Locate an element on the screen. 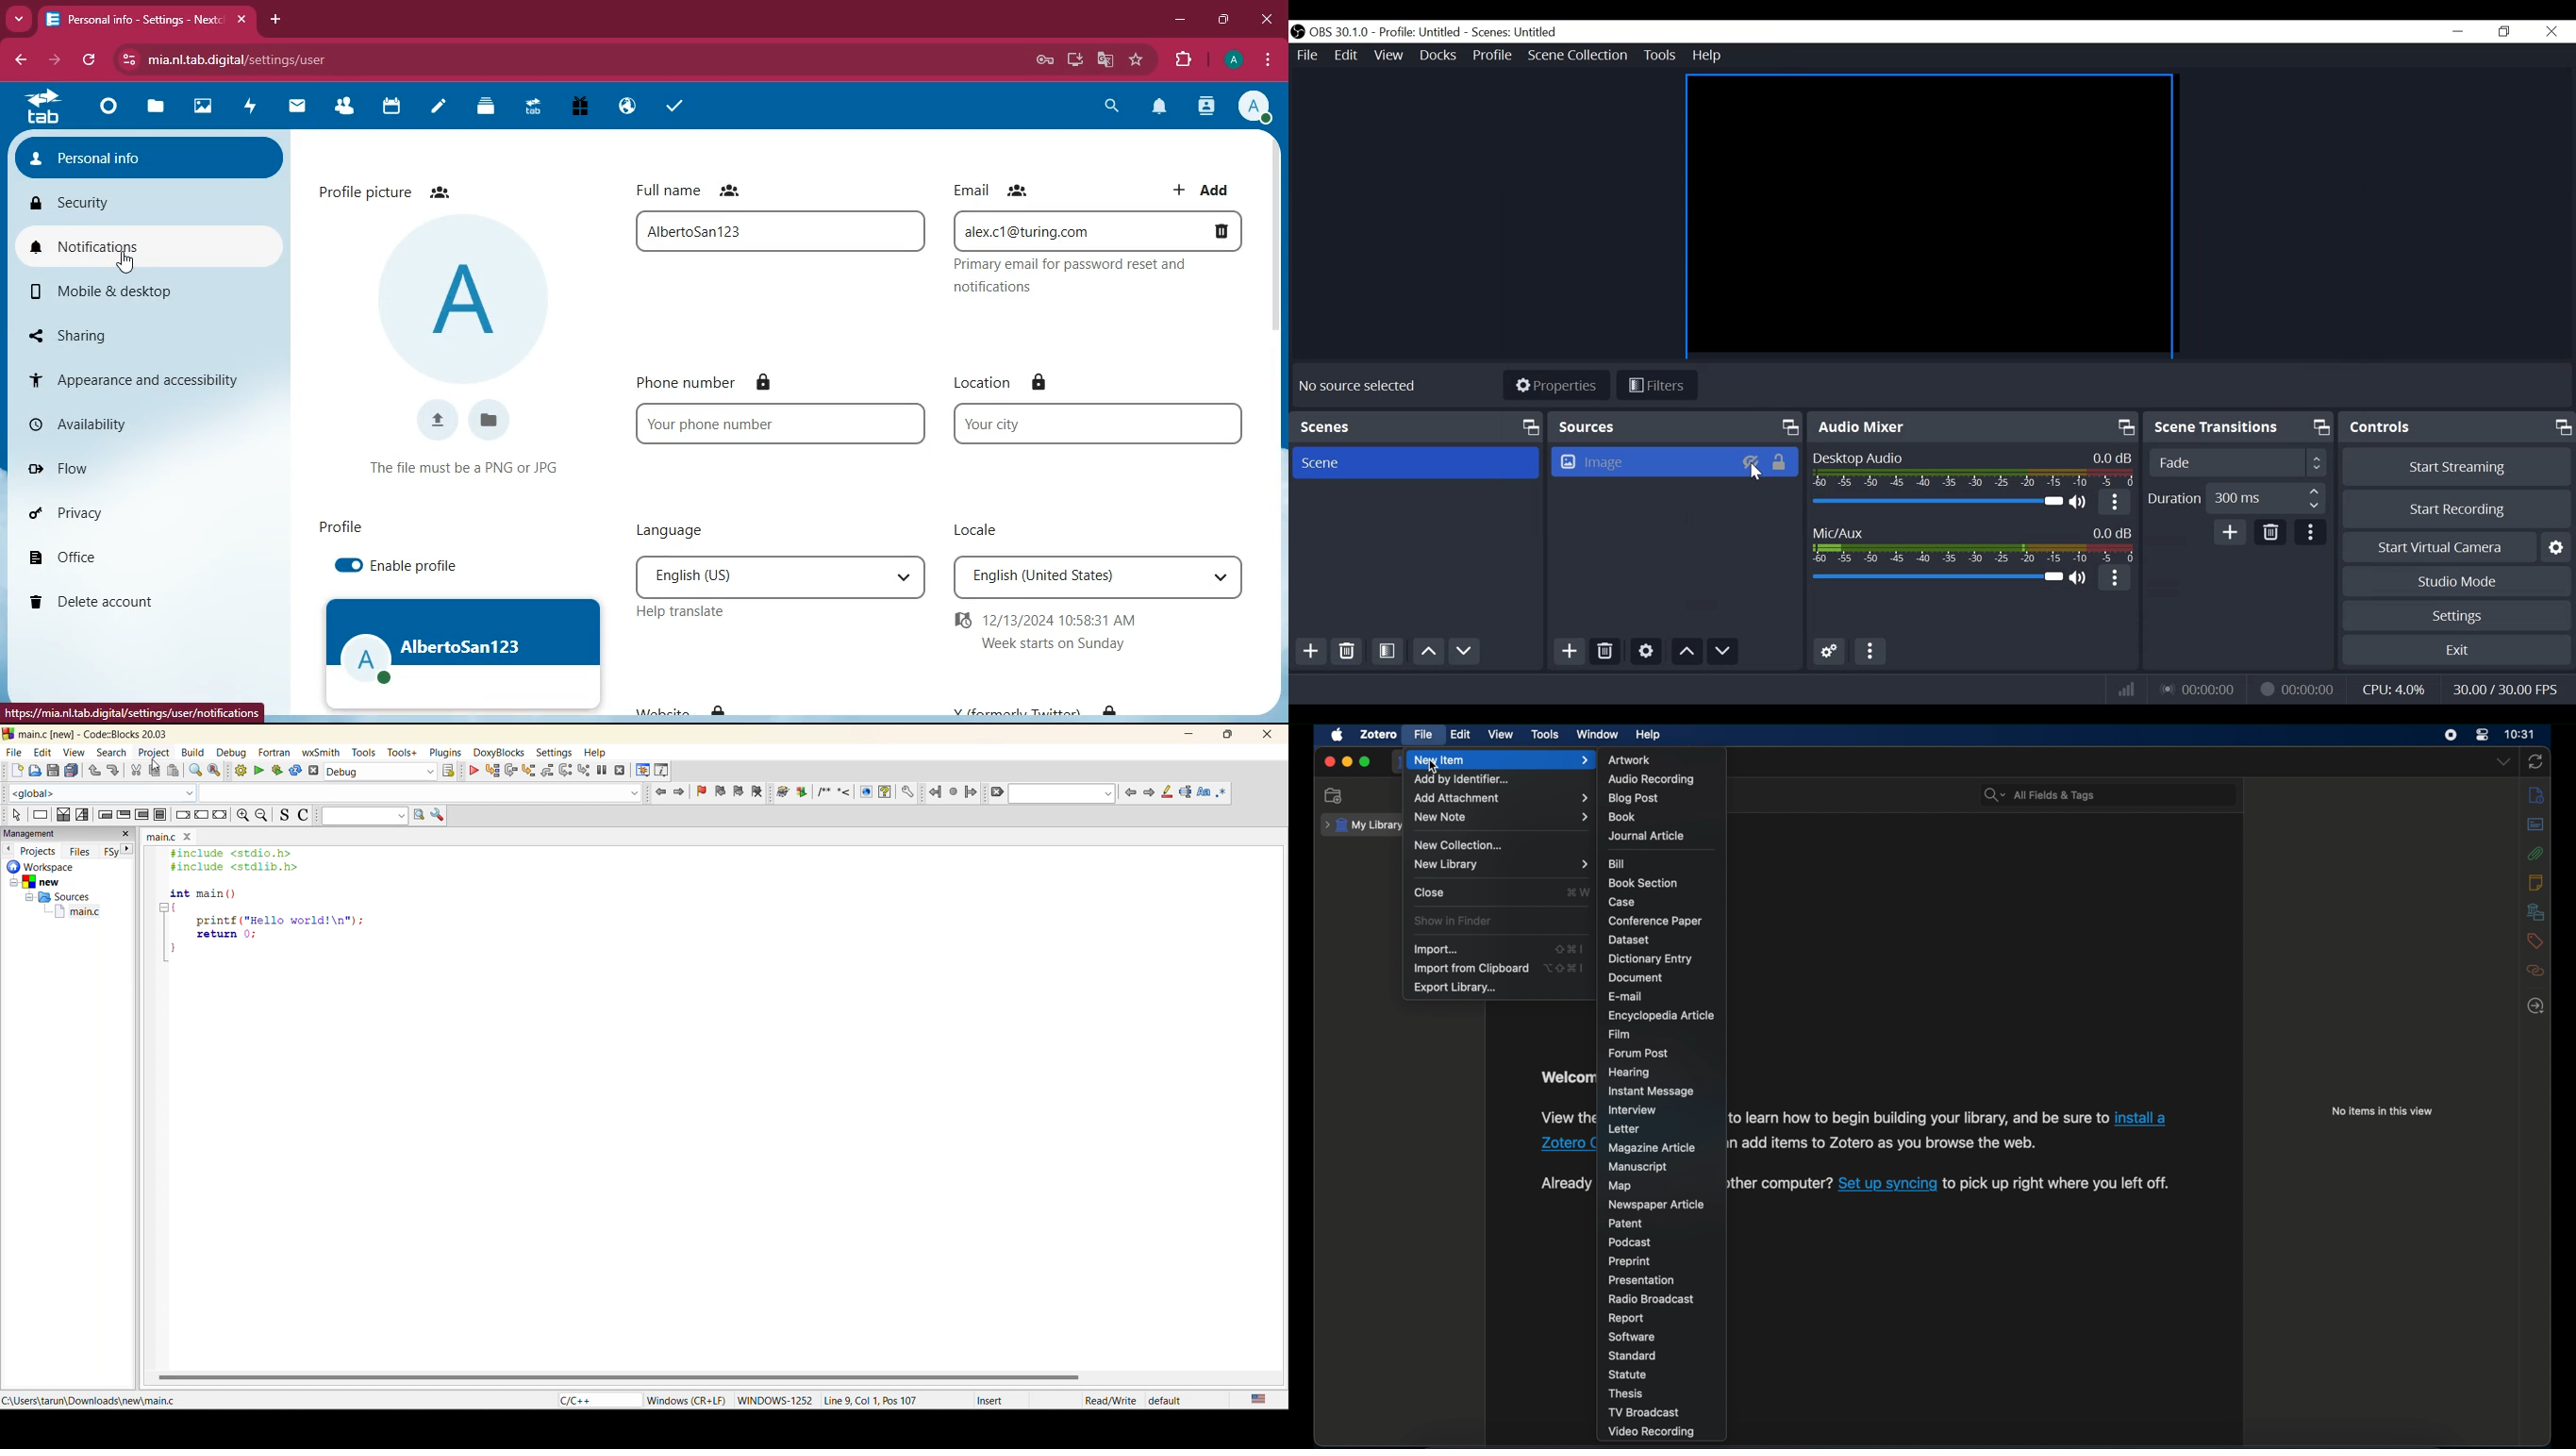 This screenshot has width=2576, height=1456. availability is located at coordinates (146, 425).